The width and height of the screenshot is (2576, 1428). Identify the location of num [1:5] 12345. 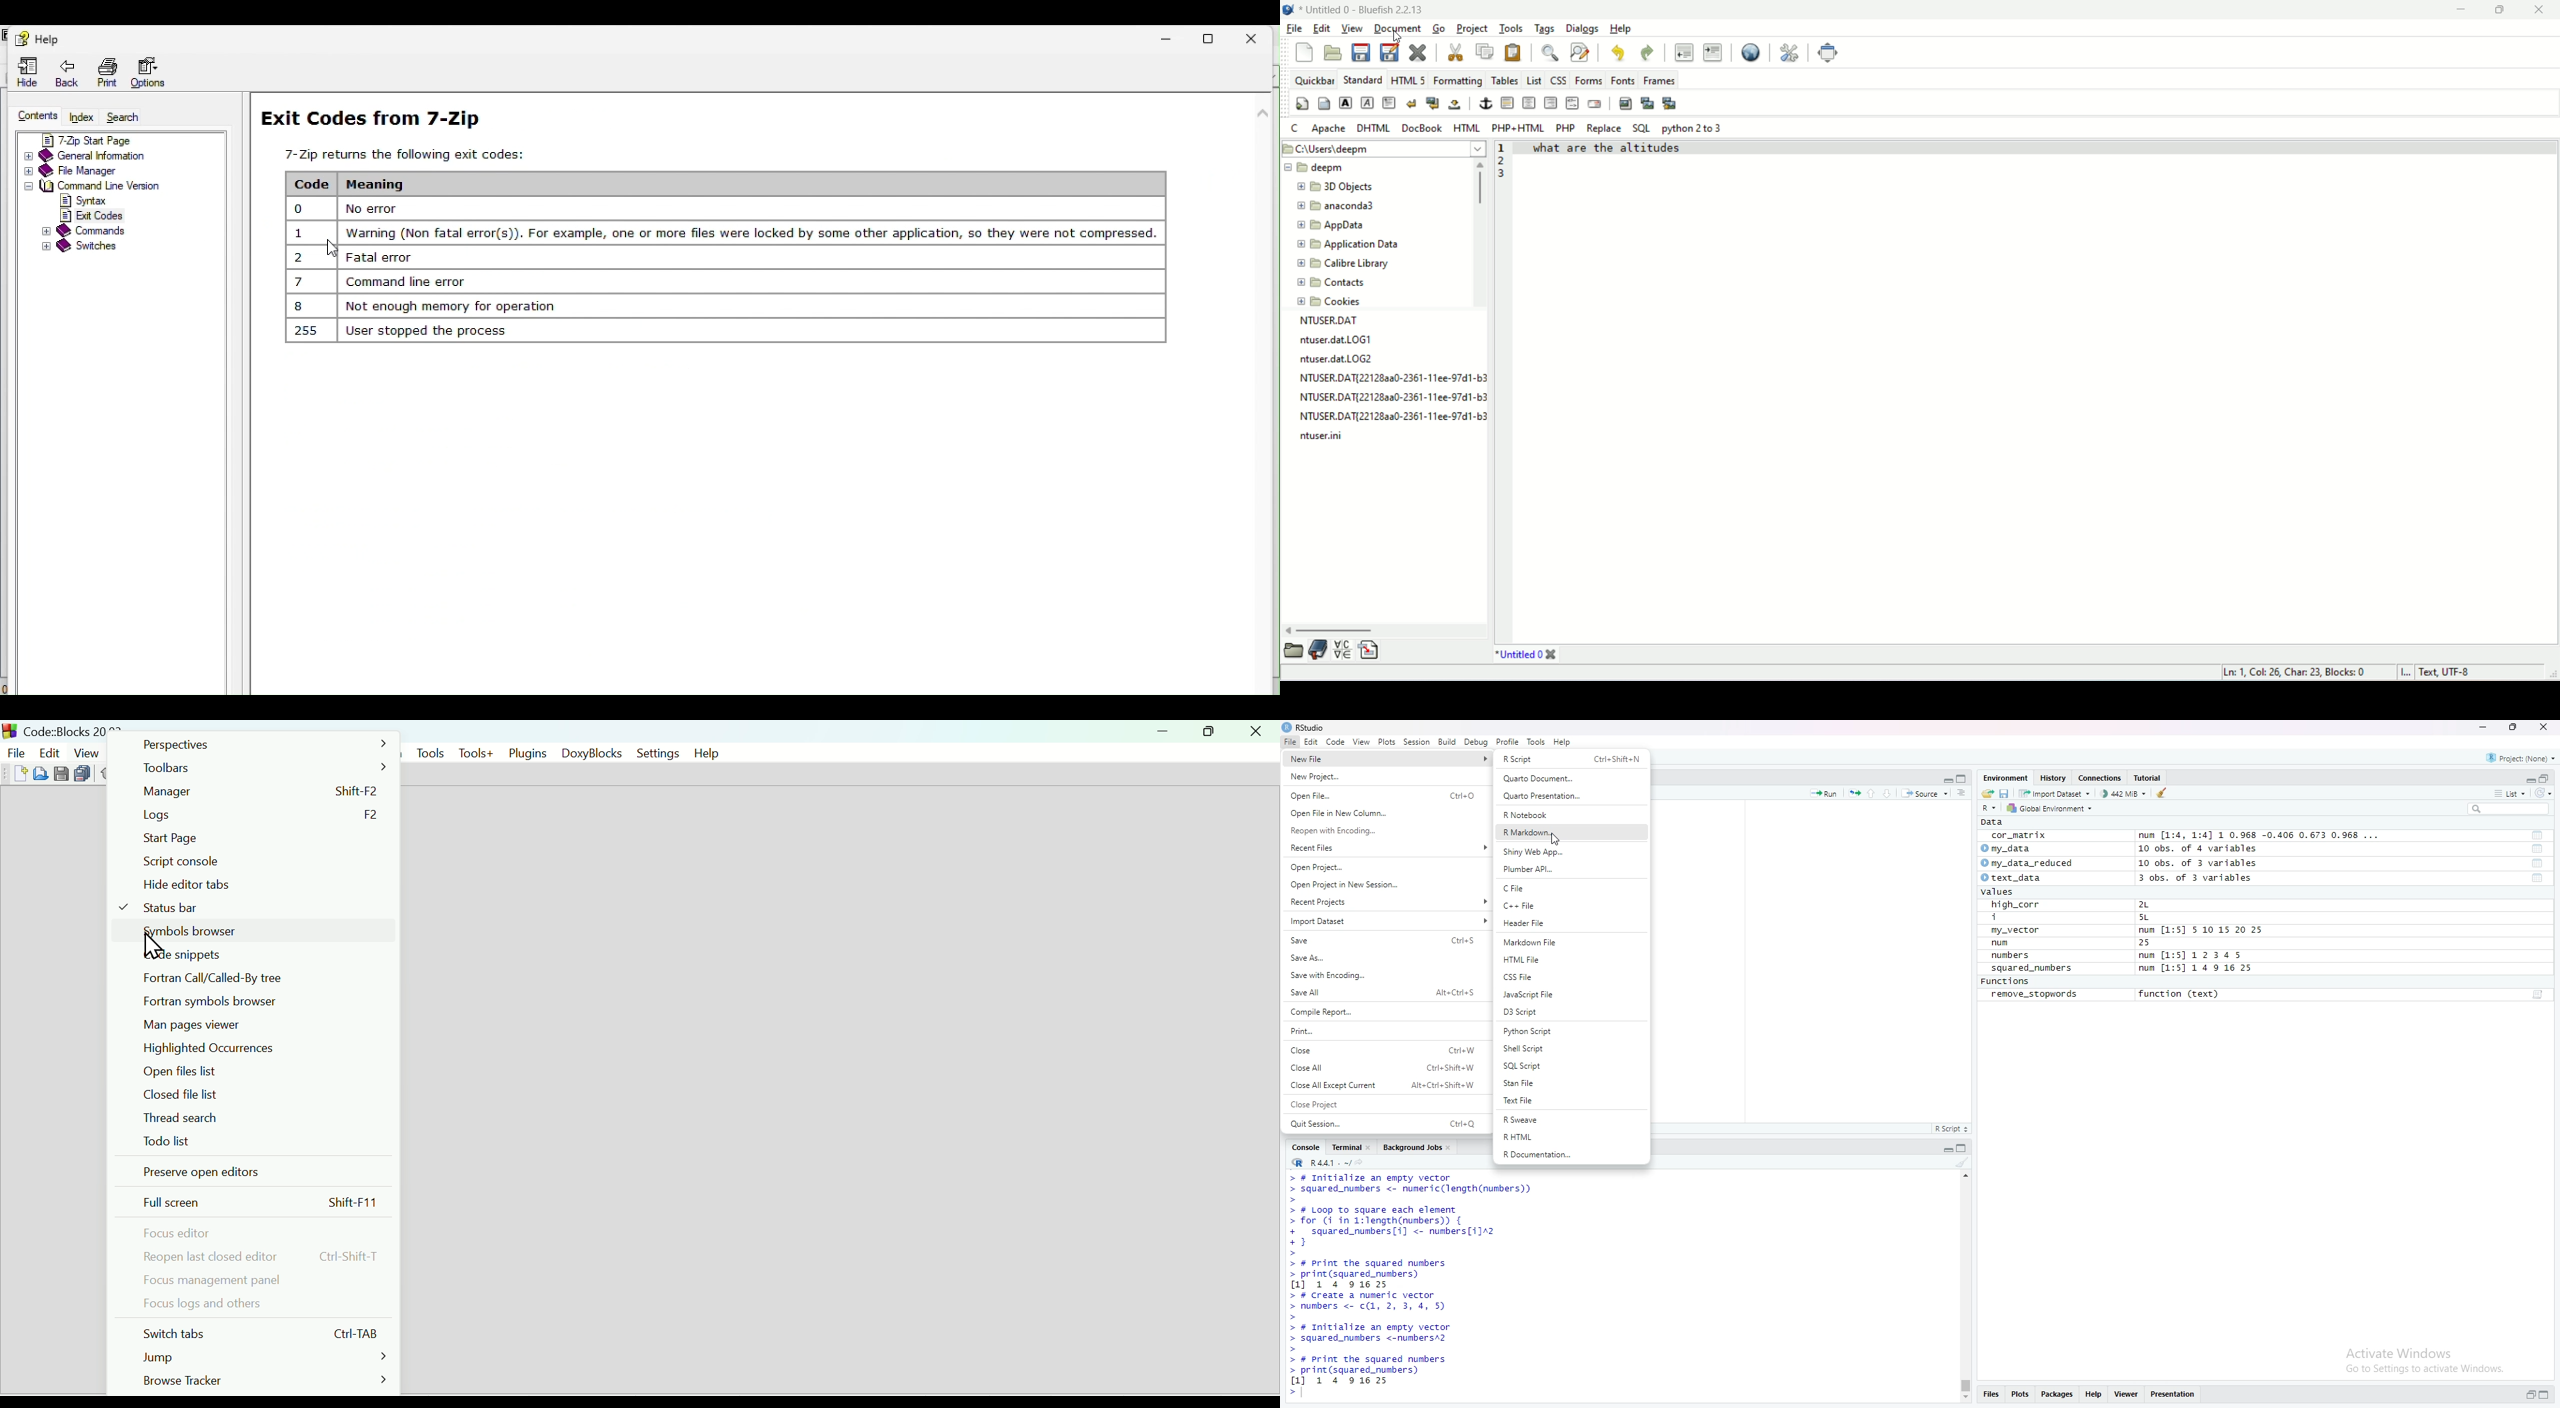
(2192, 955).